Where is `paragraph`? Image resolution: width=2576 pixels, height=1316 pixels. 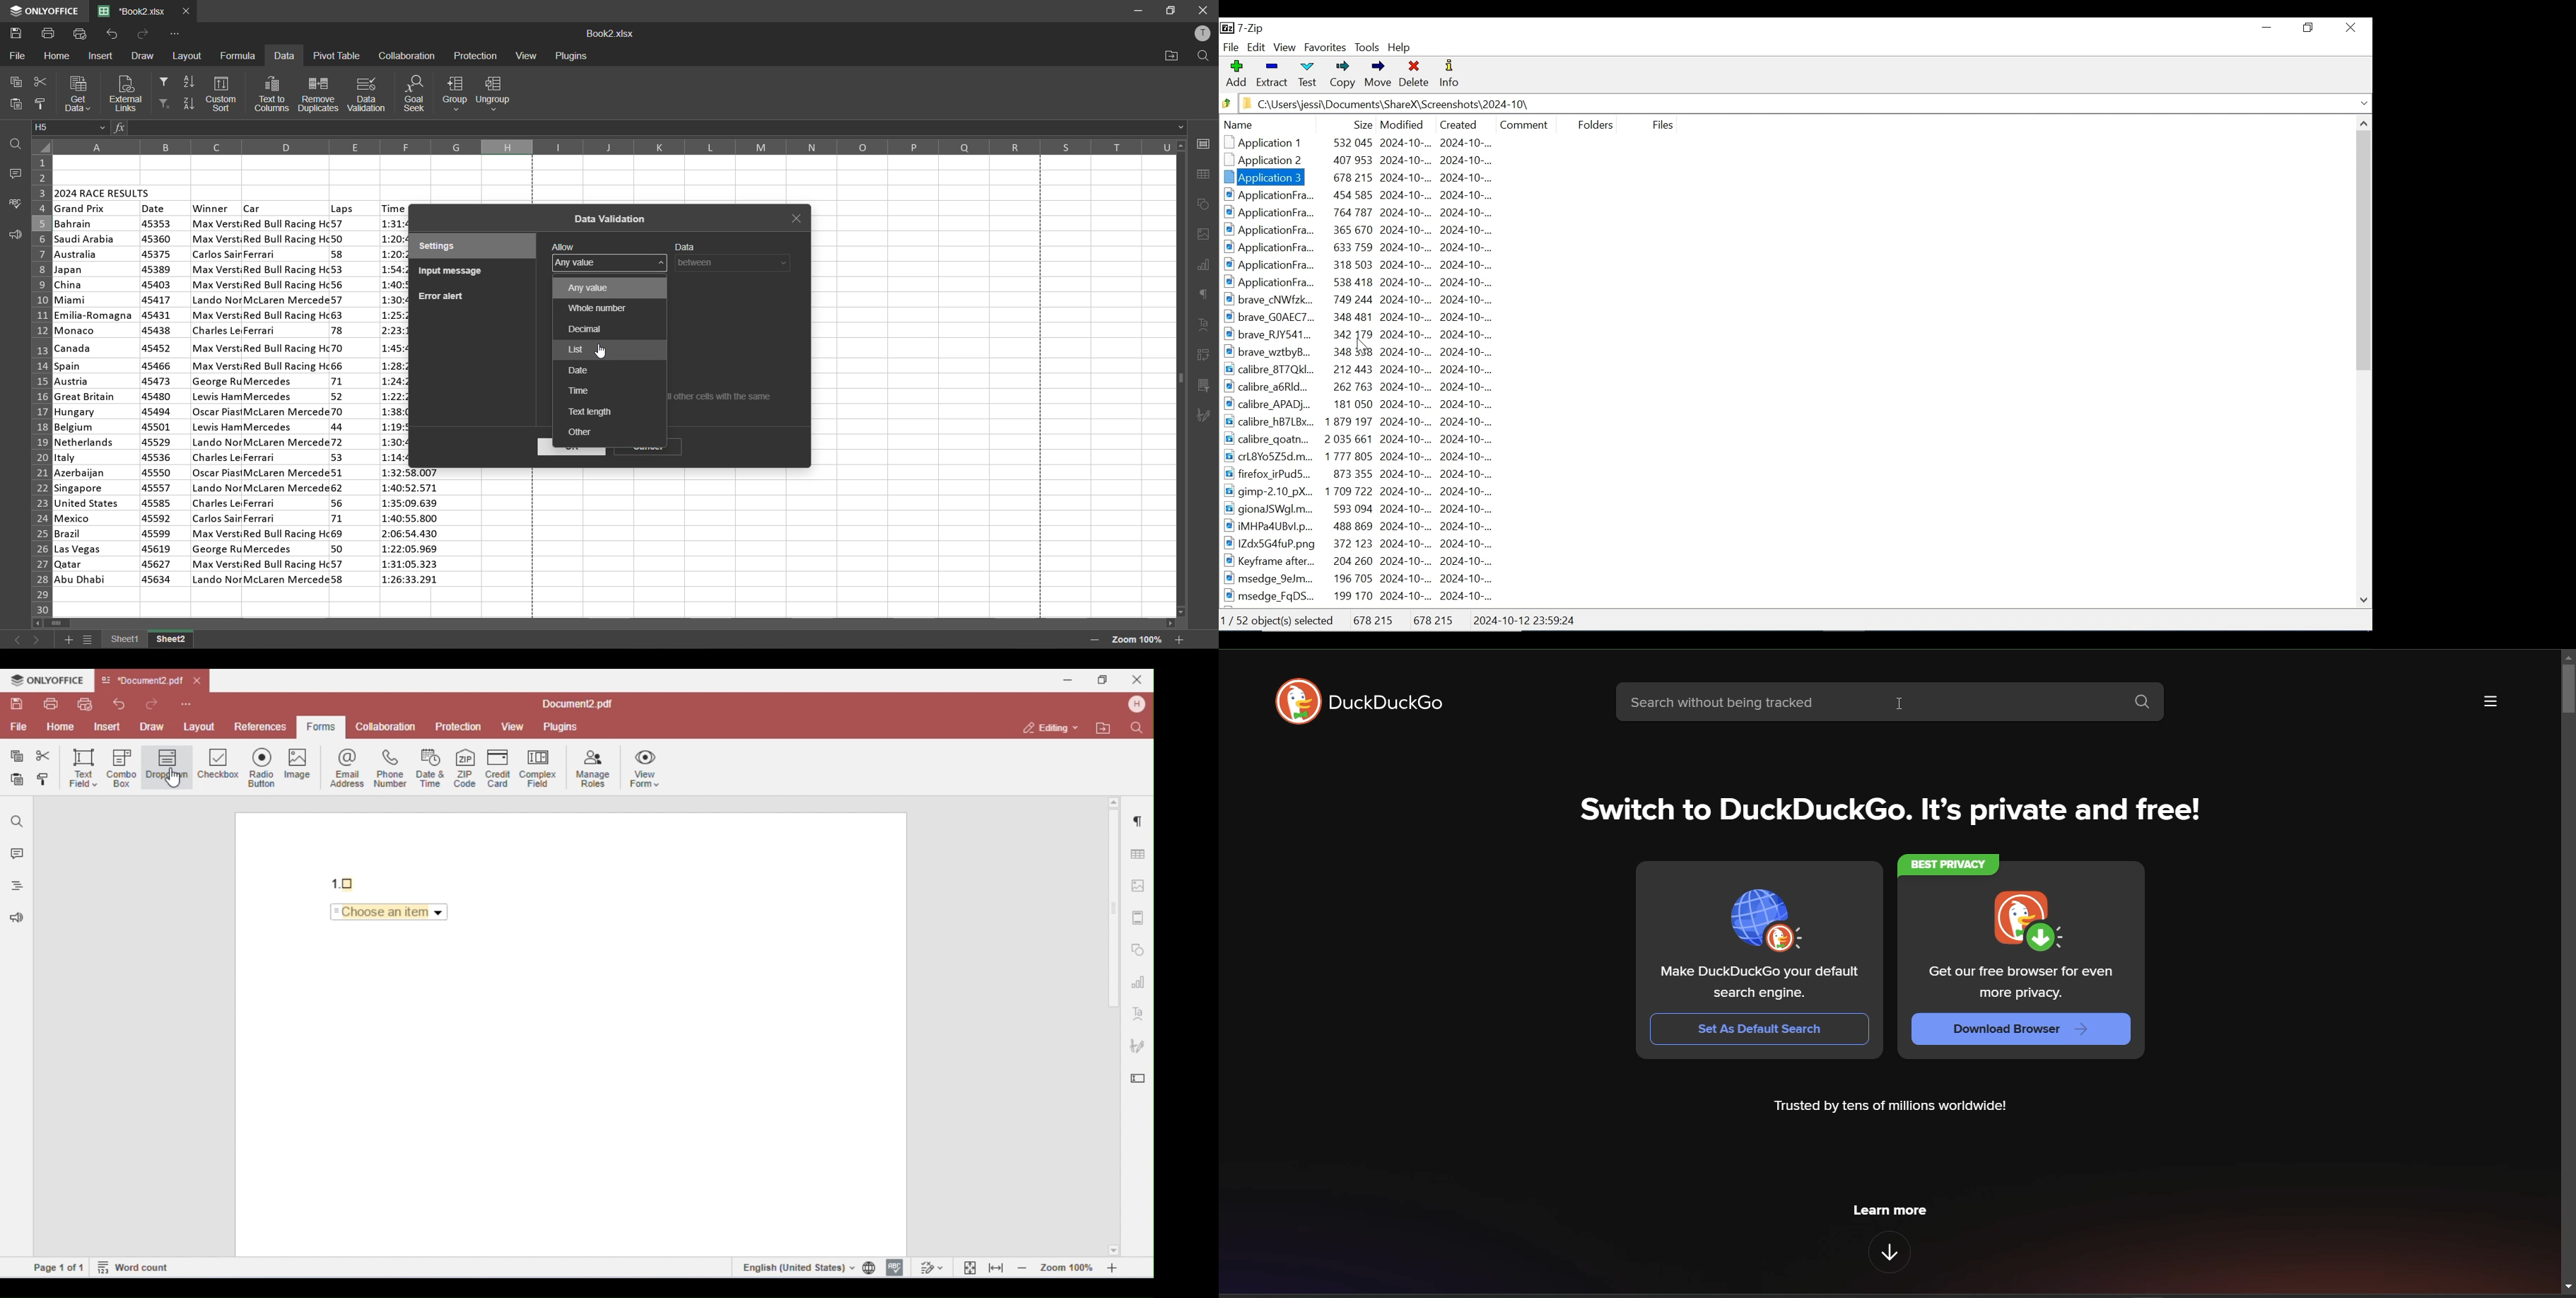
paragraph is located at coordinates (1207, 293).